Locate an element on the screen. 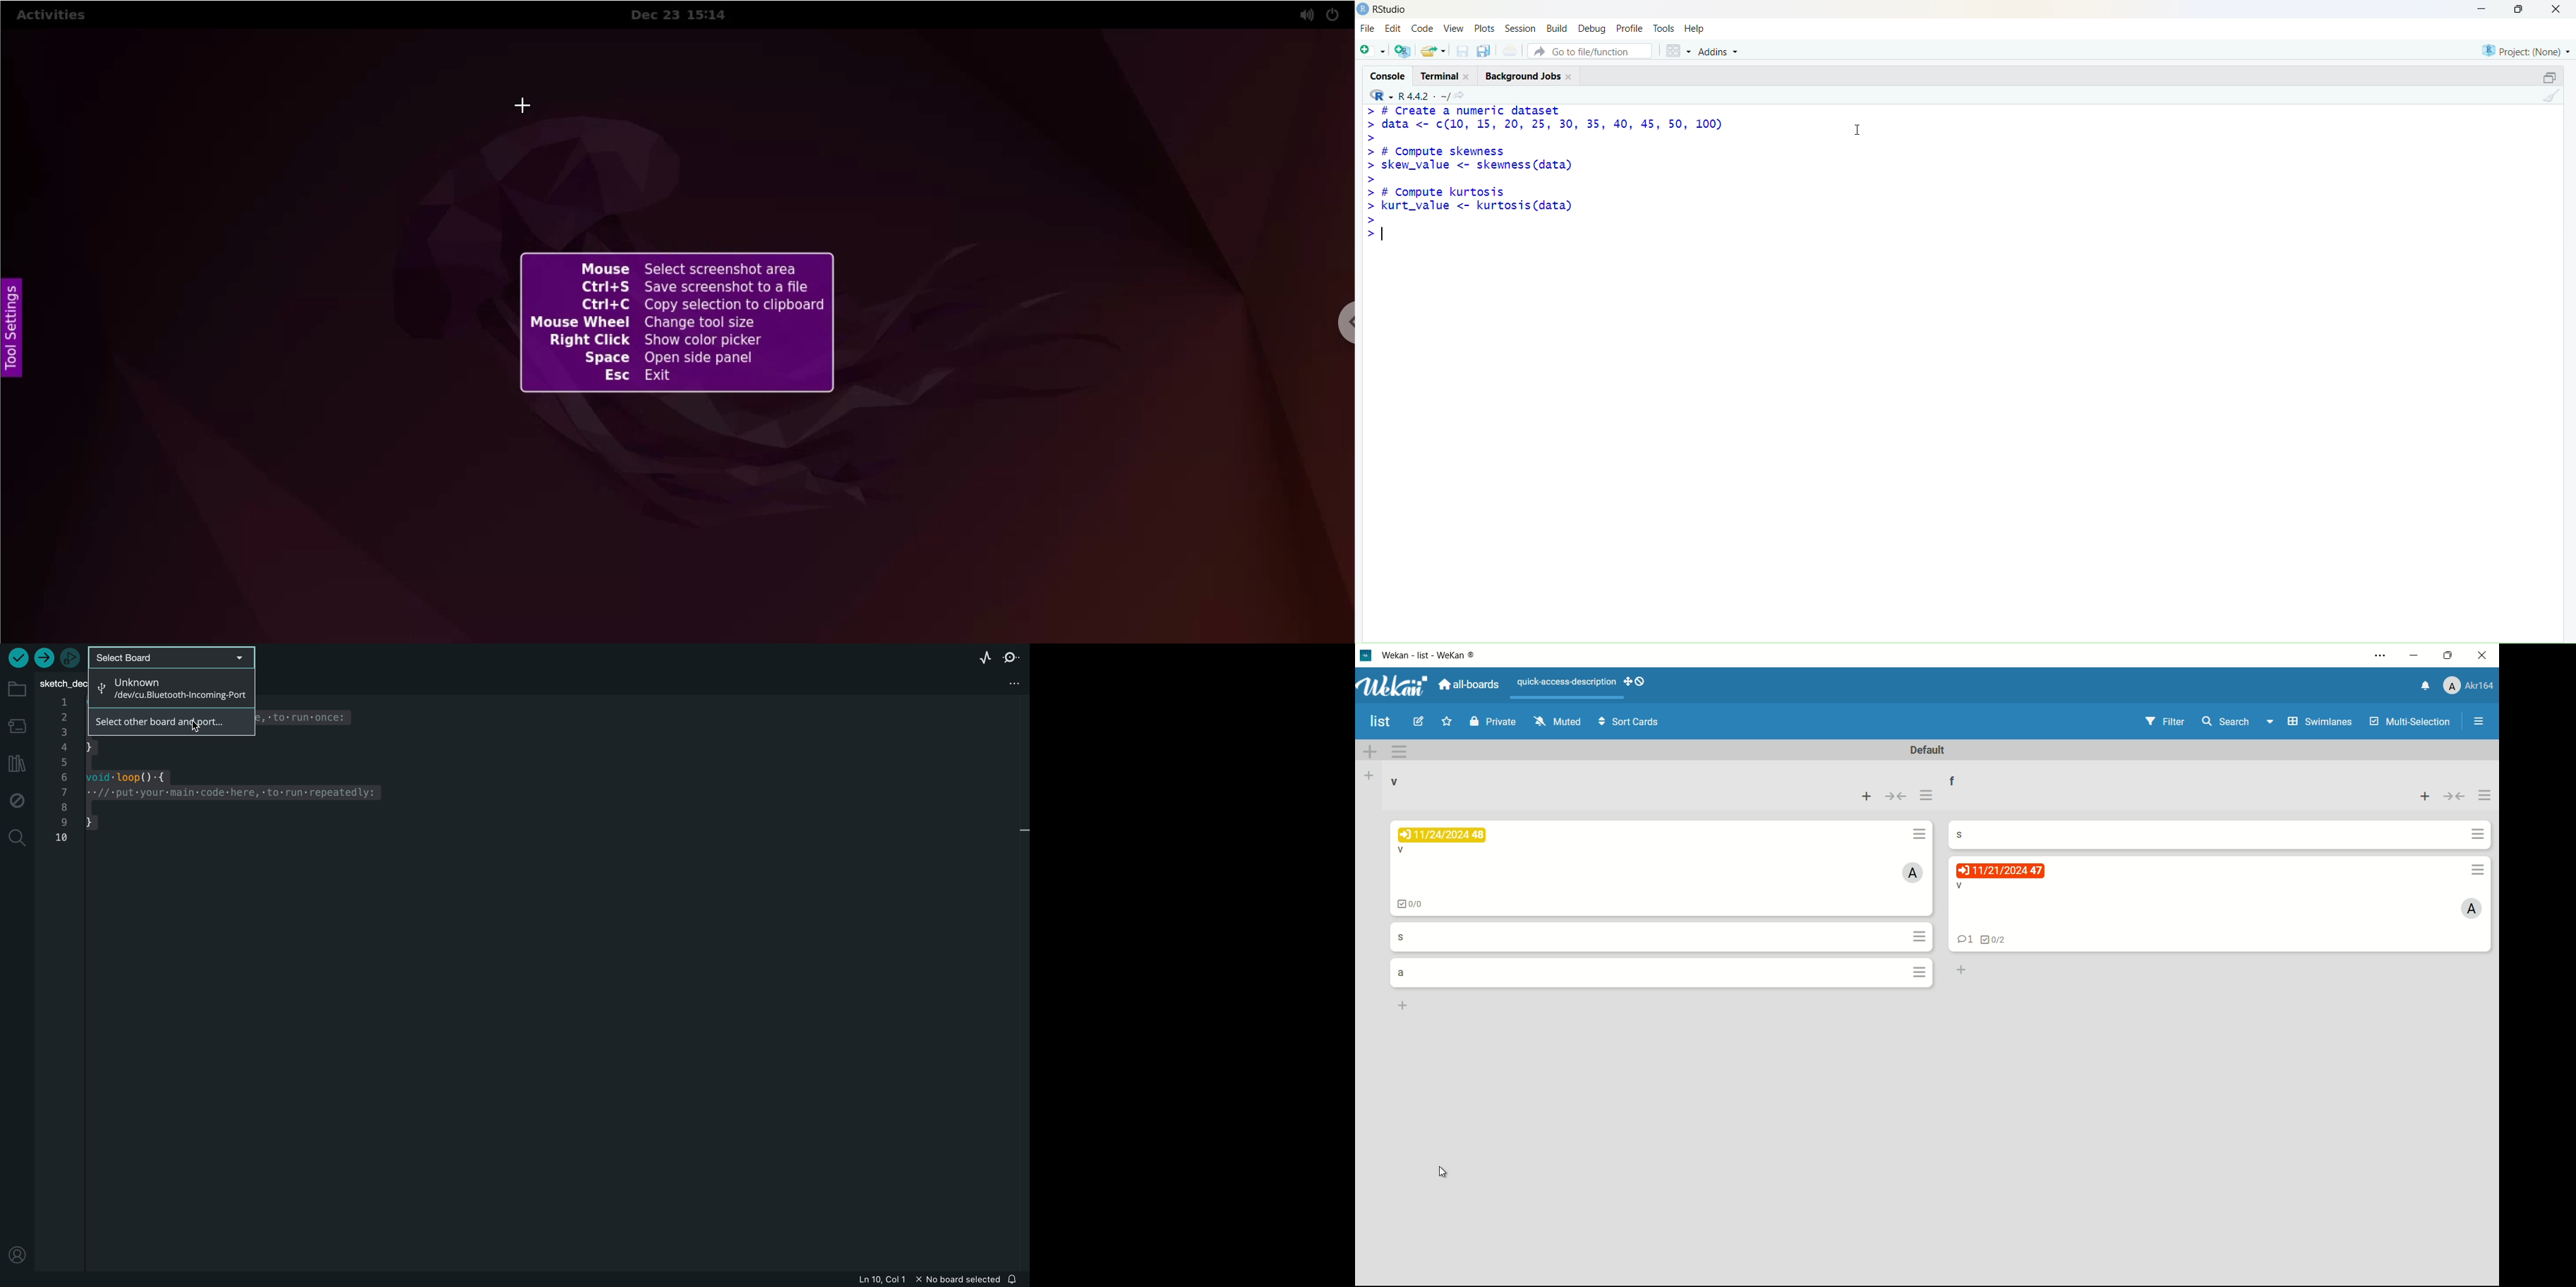 This screenshot has width=2576, height=1288. Text cursor is located at coordinates (1861, 128).